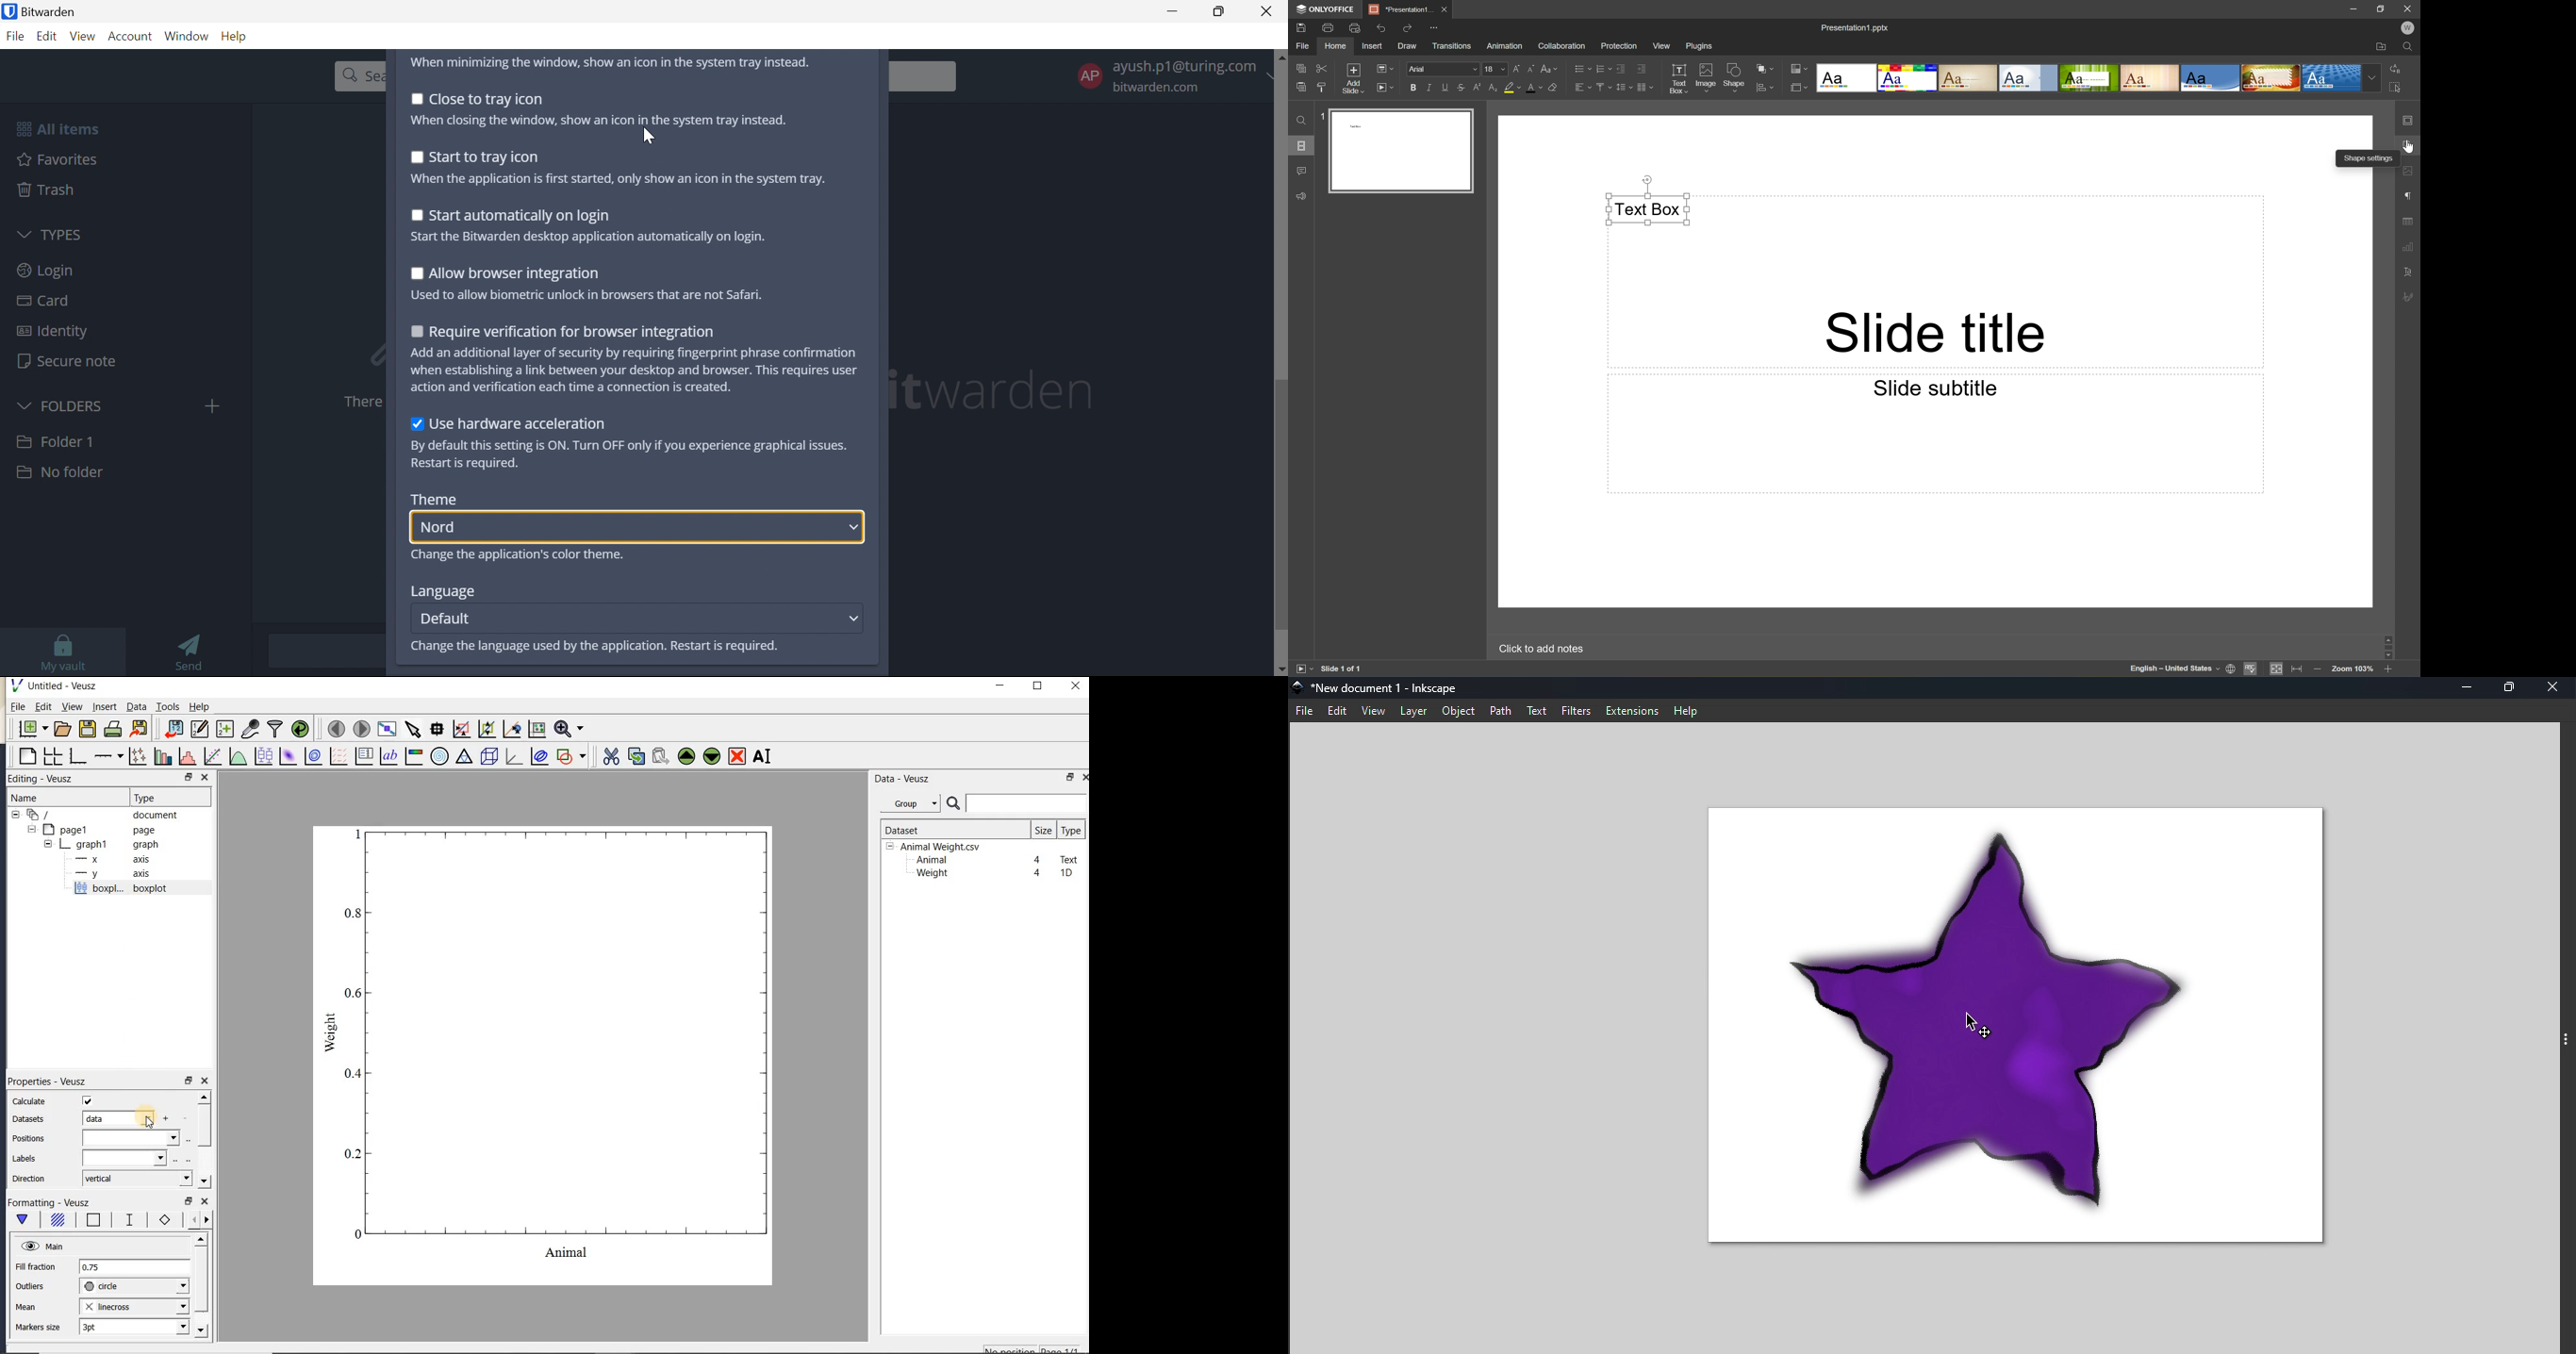 The height and width of the screenshot is (1372, 2576). Describe the element at coordinates (1600, 68) in the screenshot. I see `Numbering` at that location.